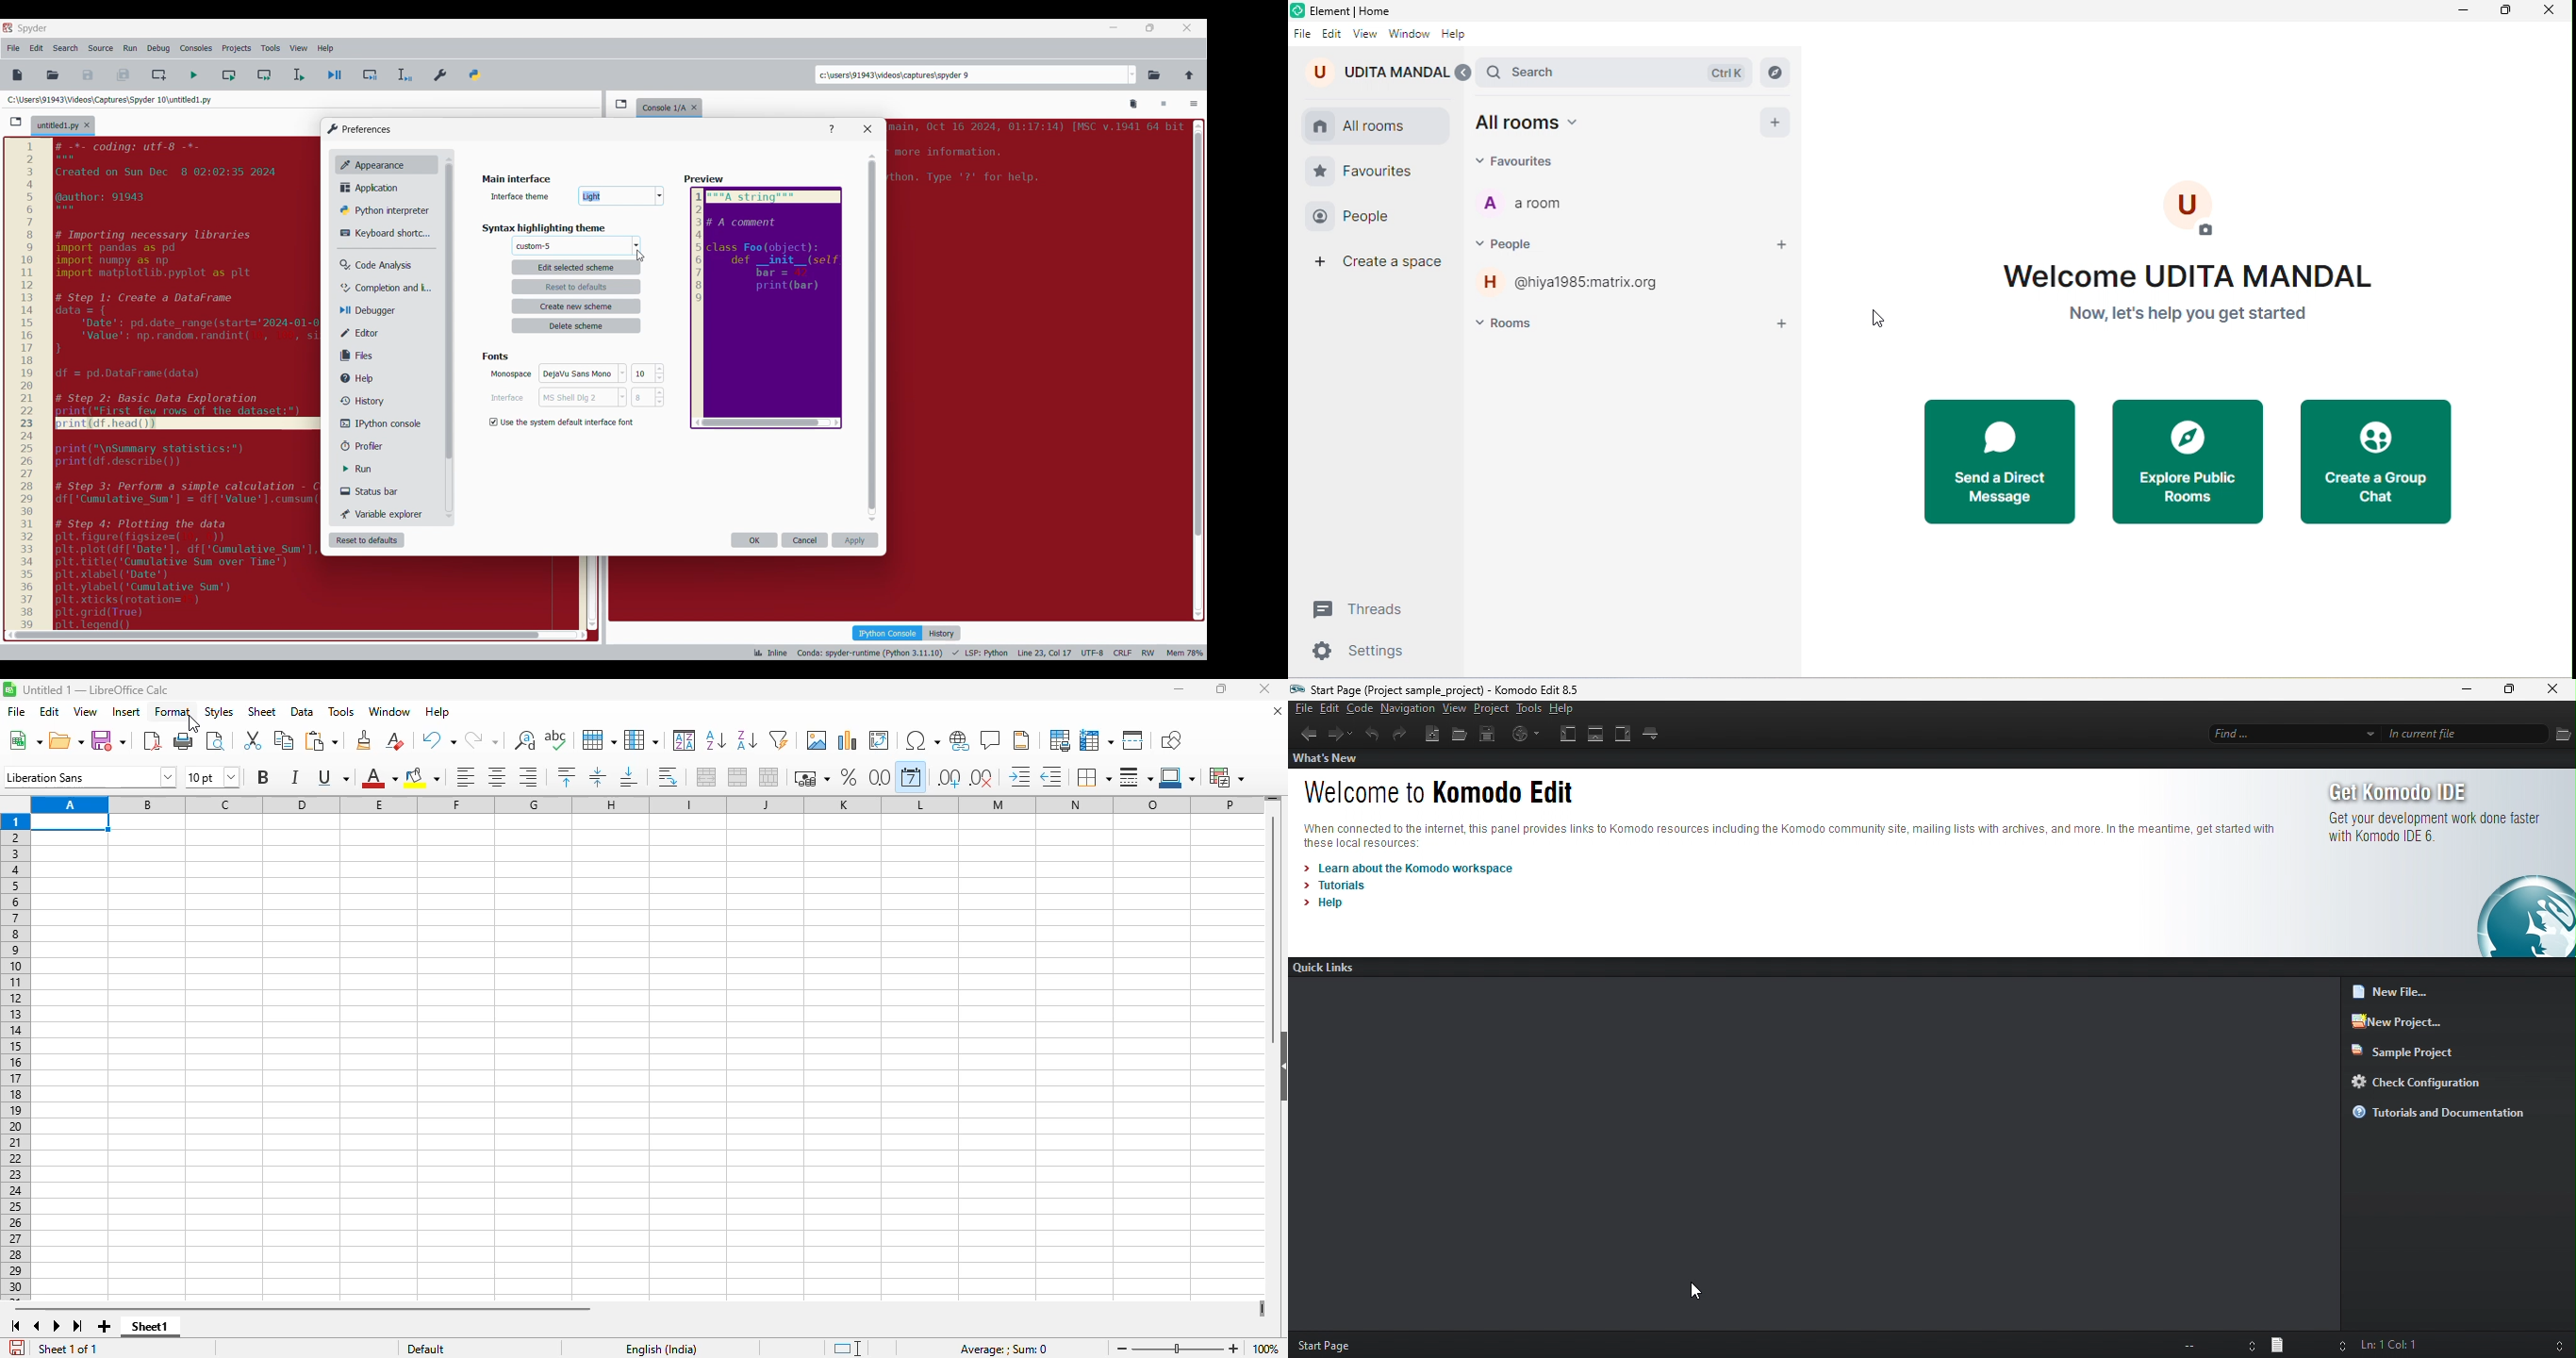 This screenshot has width=2576, height=1372. What do you see at coordinates (373, 311) in the screenshot?
I see `Debugger` at bounding box center [373, 311].